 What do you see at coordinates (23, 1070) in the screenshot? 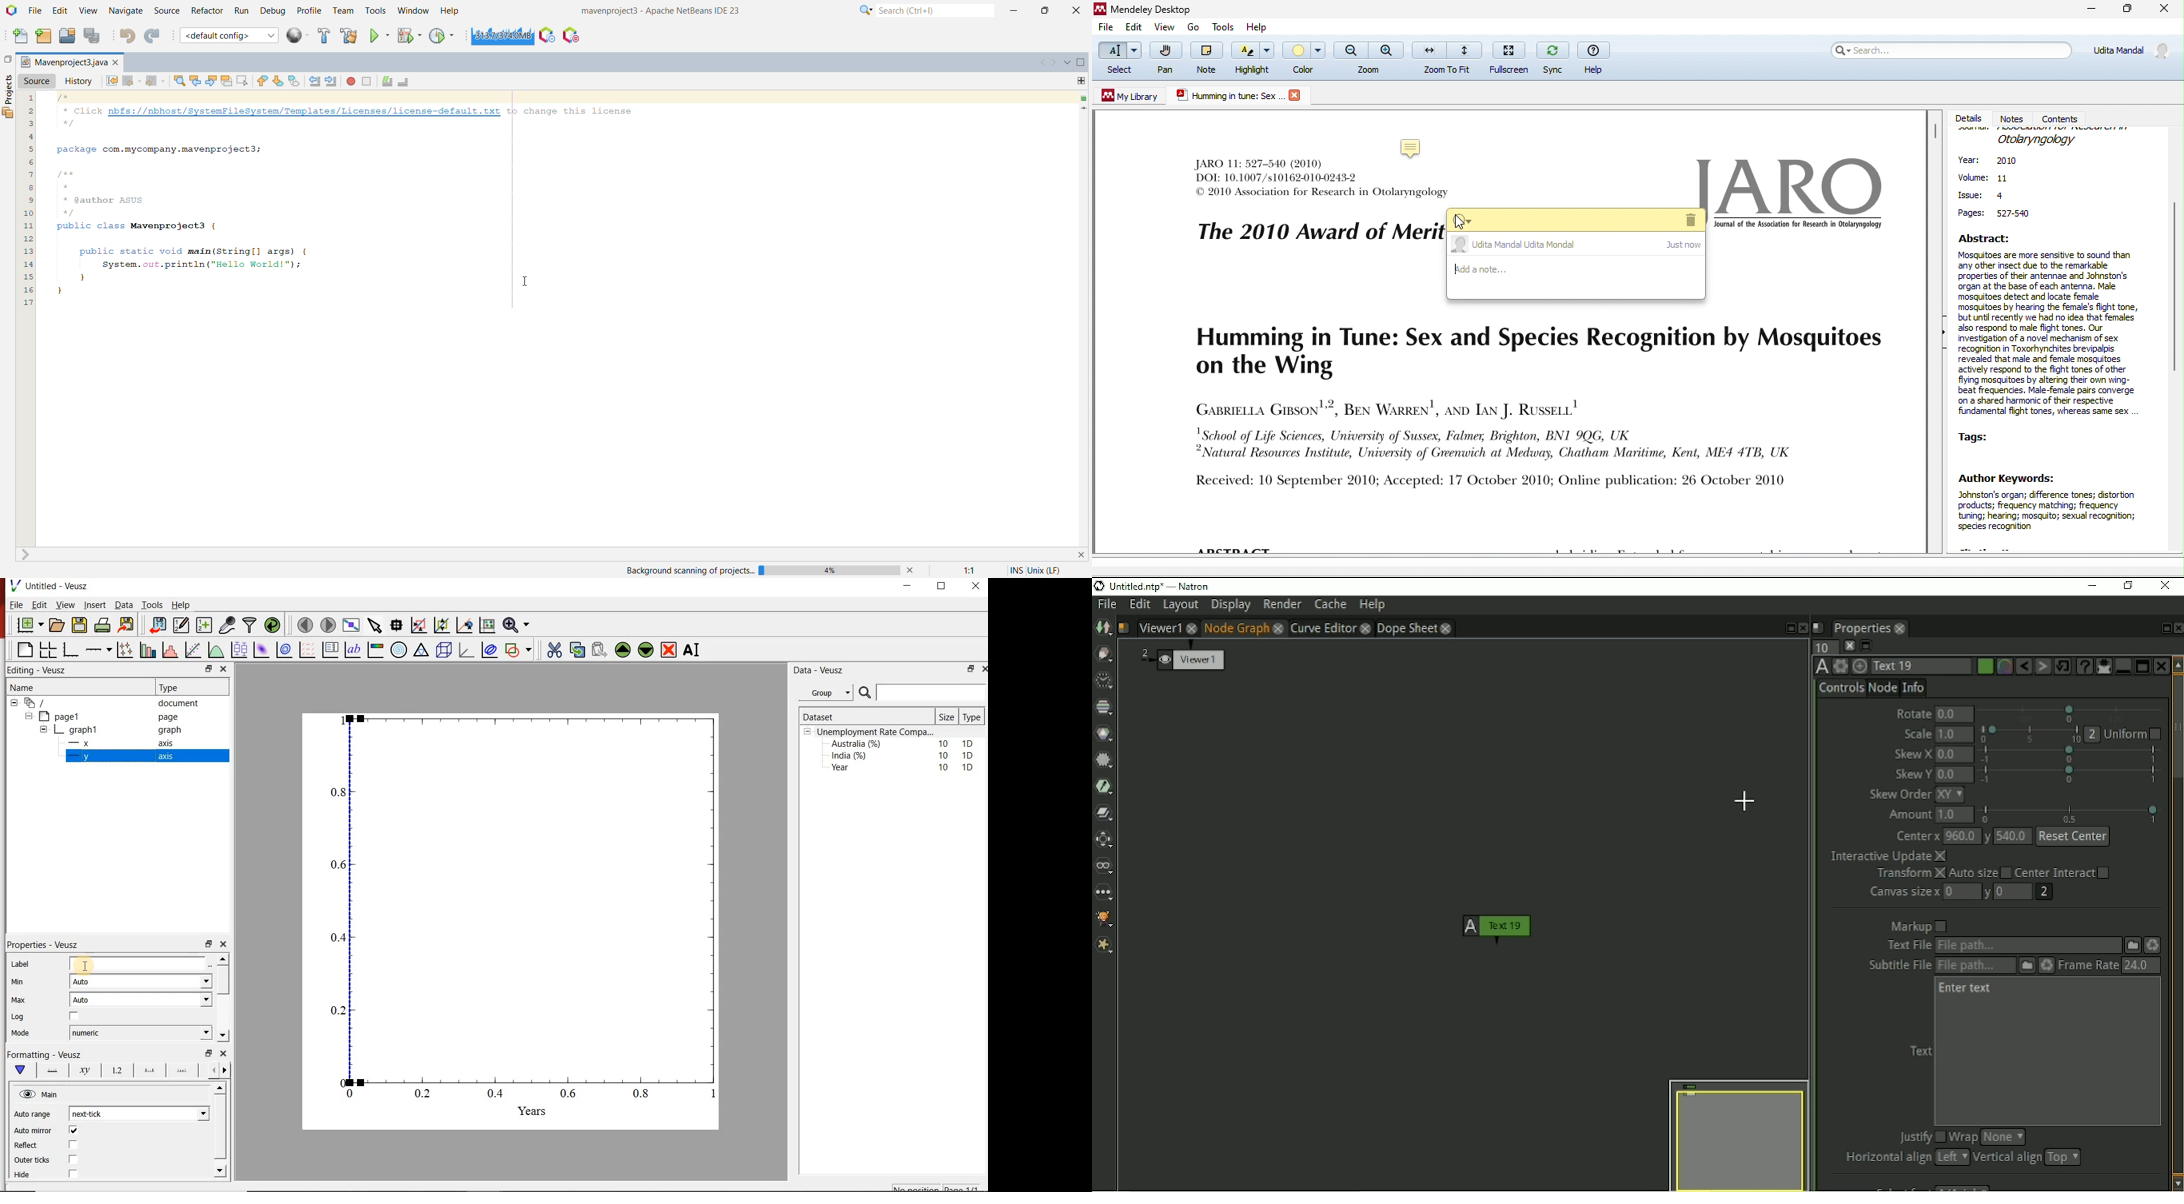
I see `main` at bounding box center [23, 1070].